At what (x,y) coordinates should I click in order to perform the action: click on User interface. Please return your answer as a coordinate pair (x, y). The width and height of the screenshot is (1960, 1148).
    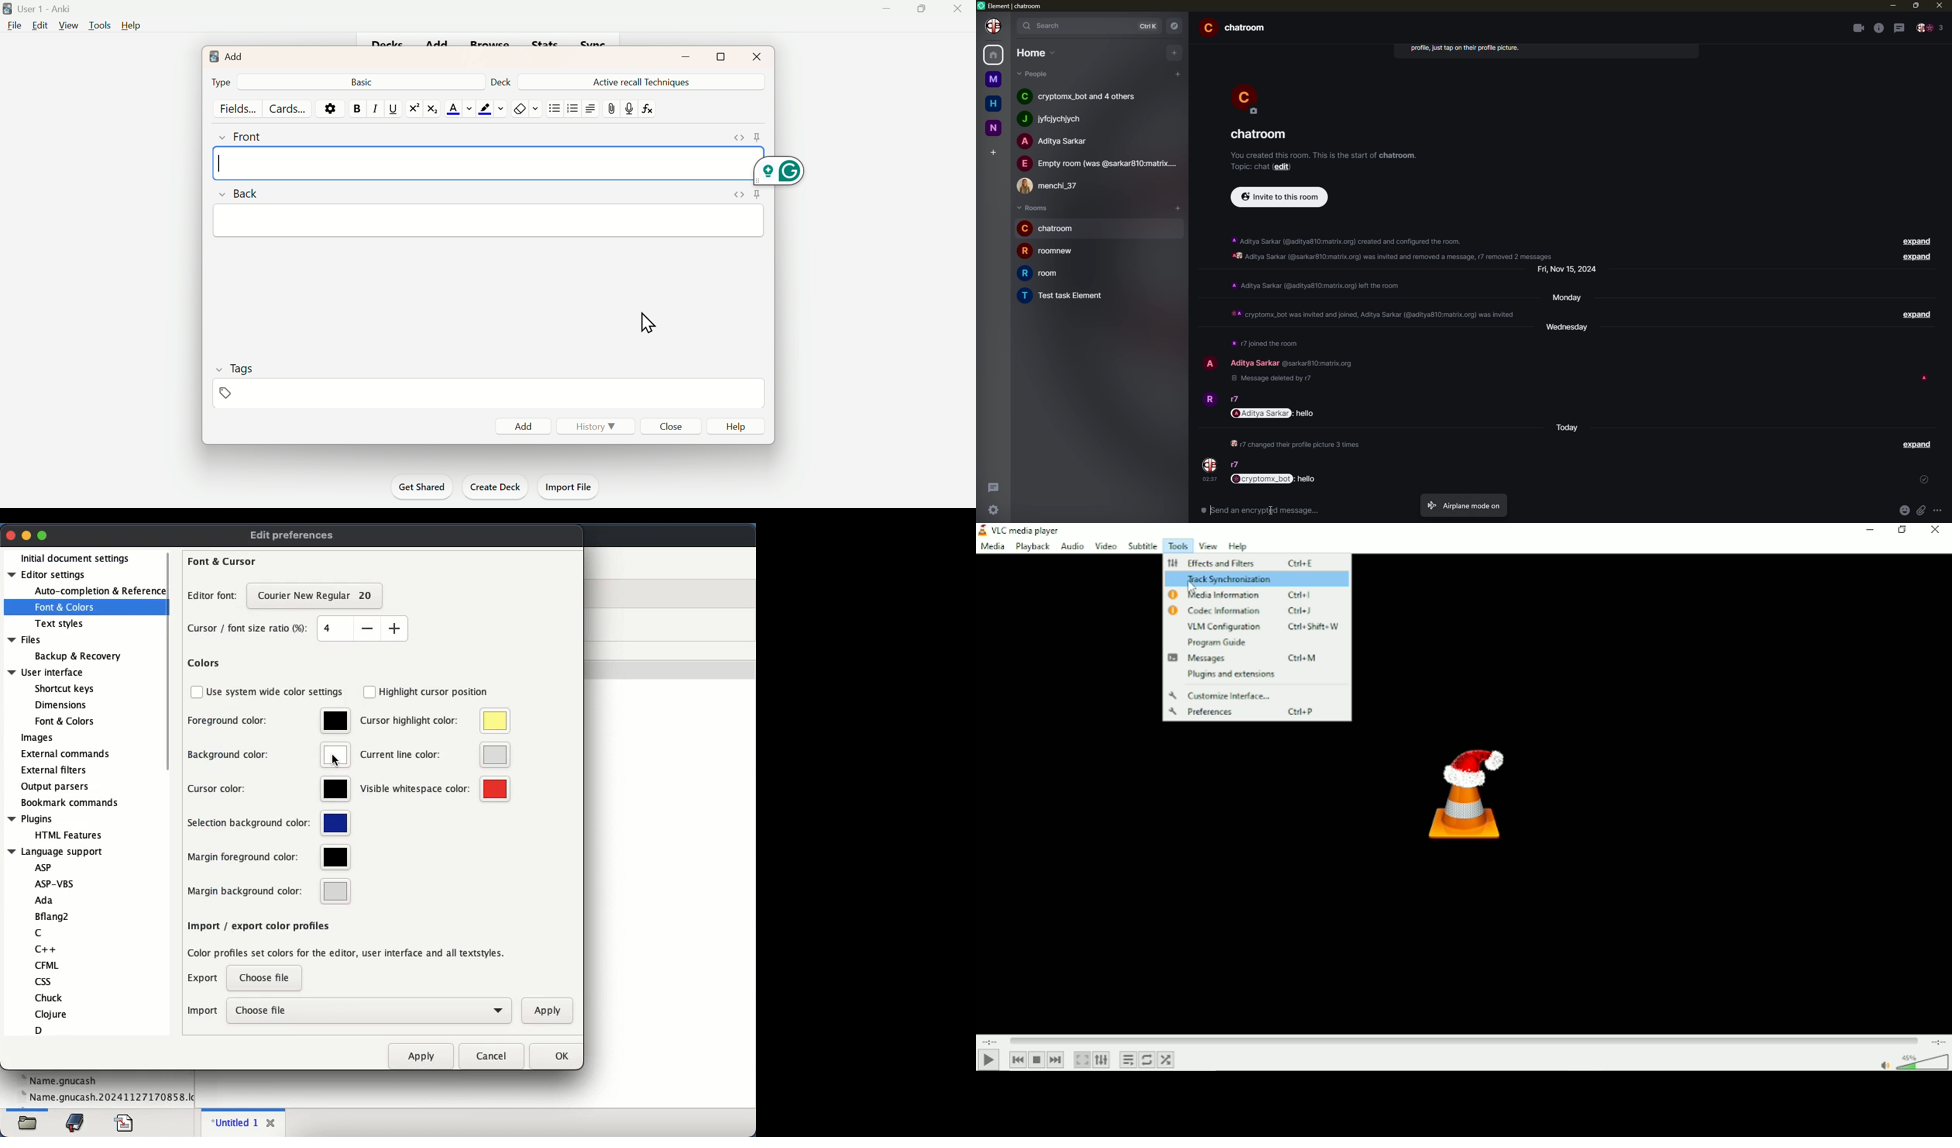
    Looking at the image, I should click on (47, 672).